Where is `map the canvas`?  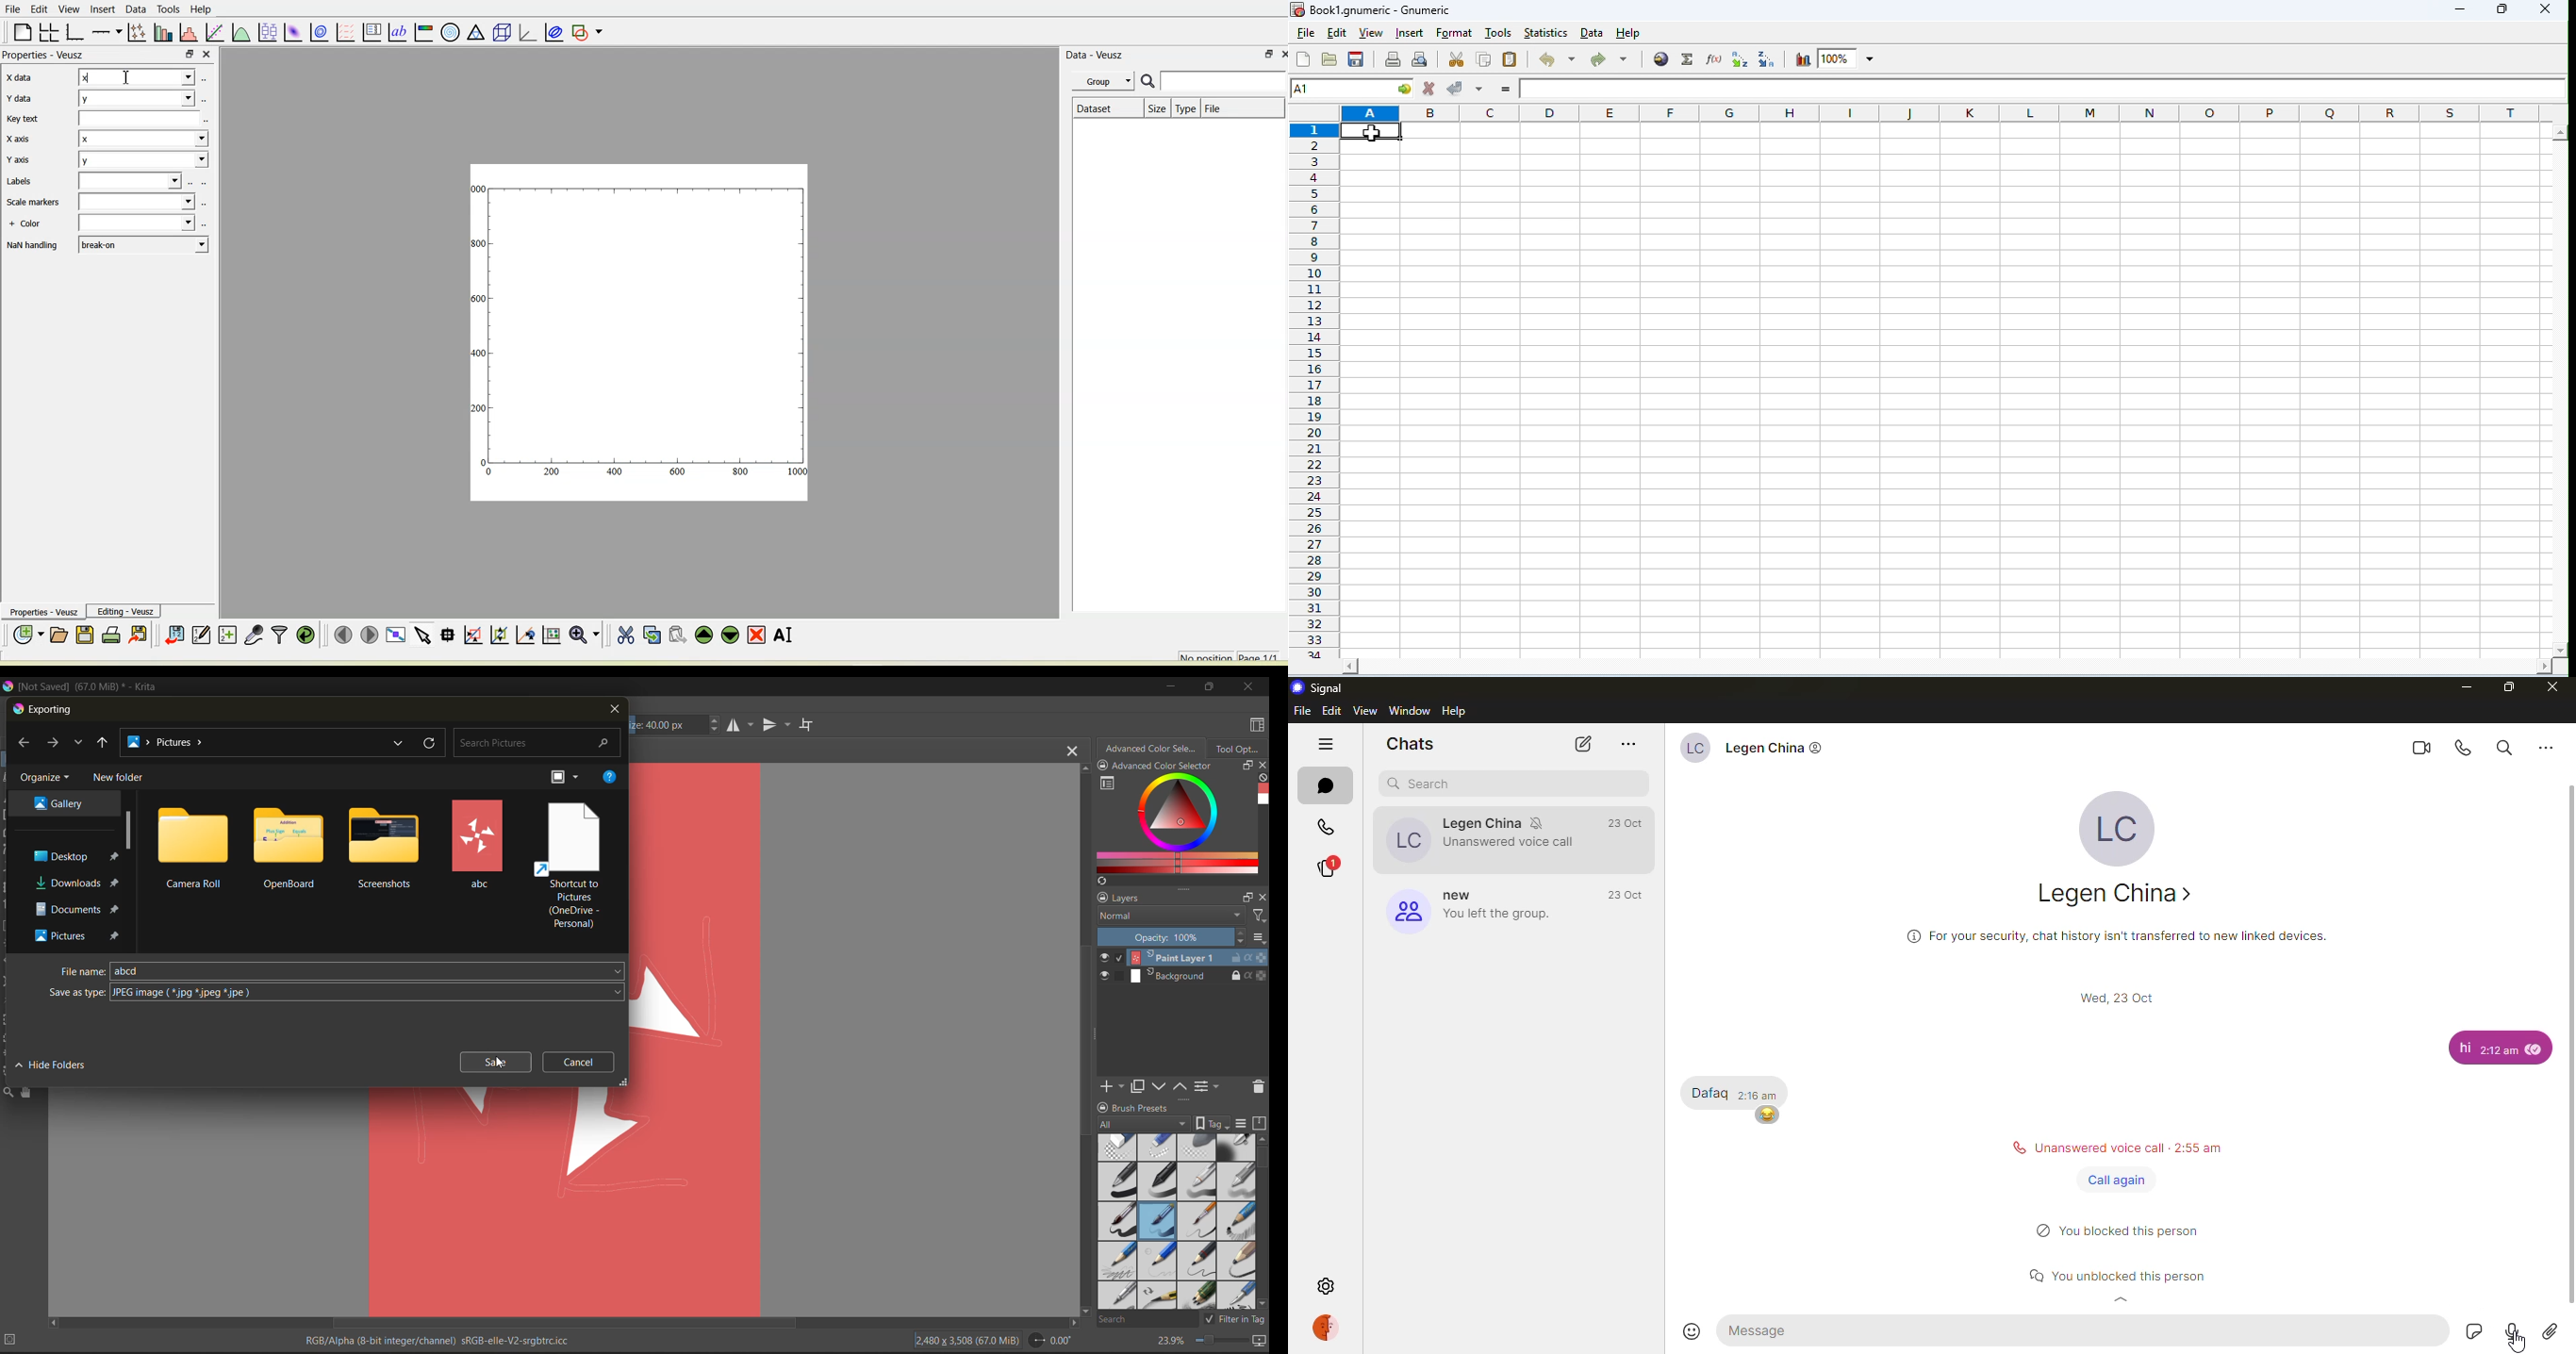
map the canvas is located at coordinates (1258, 1342).